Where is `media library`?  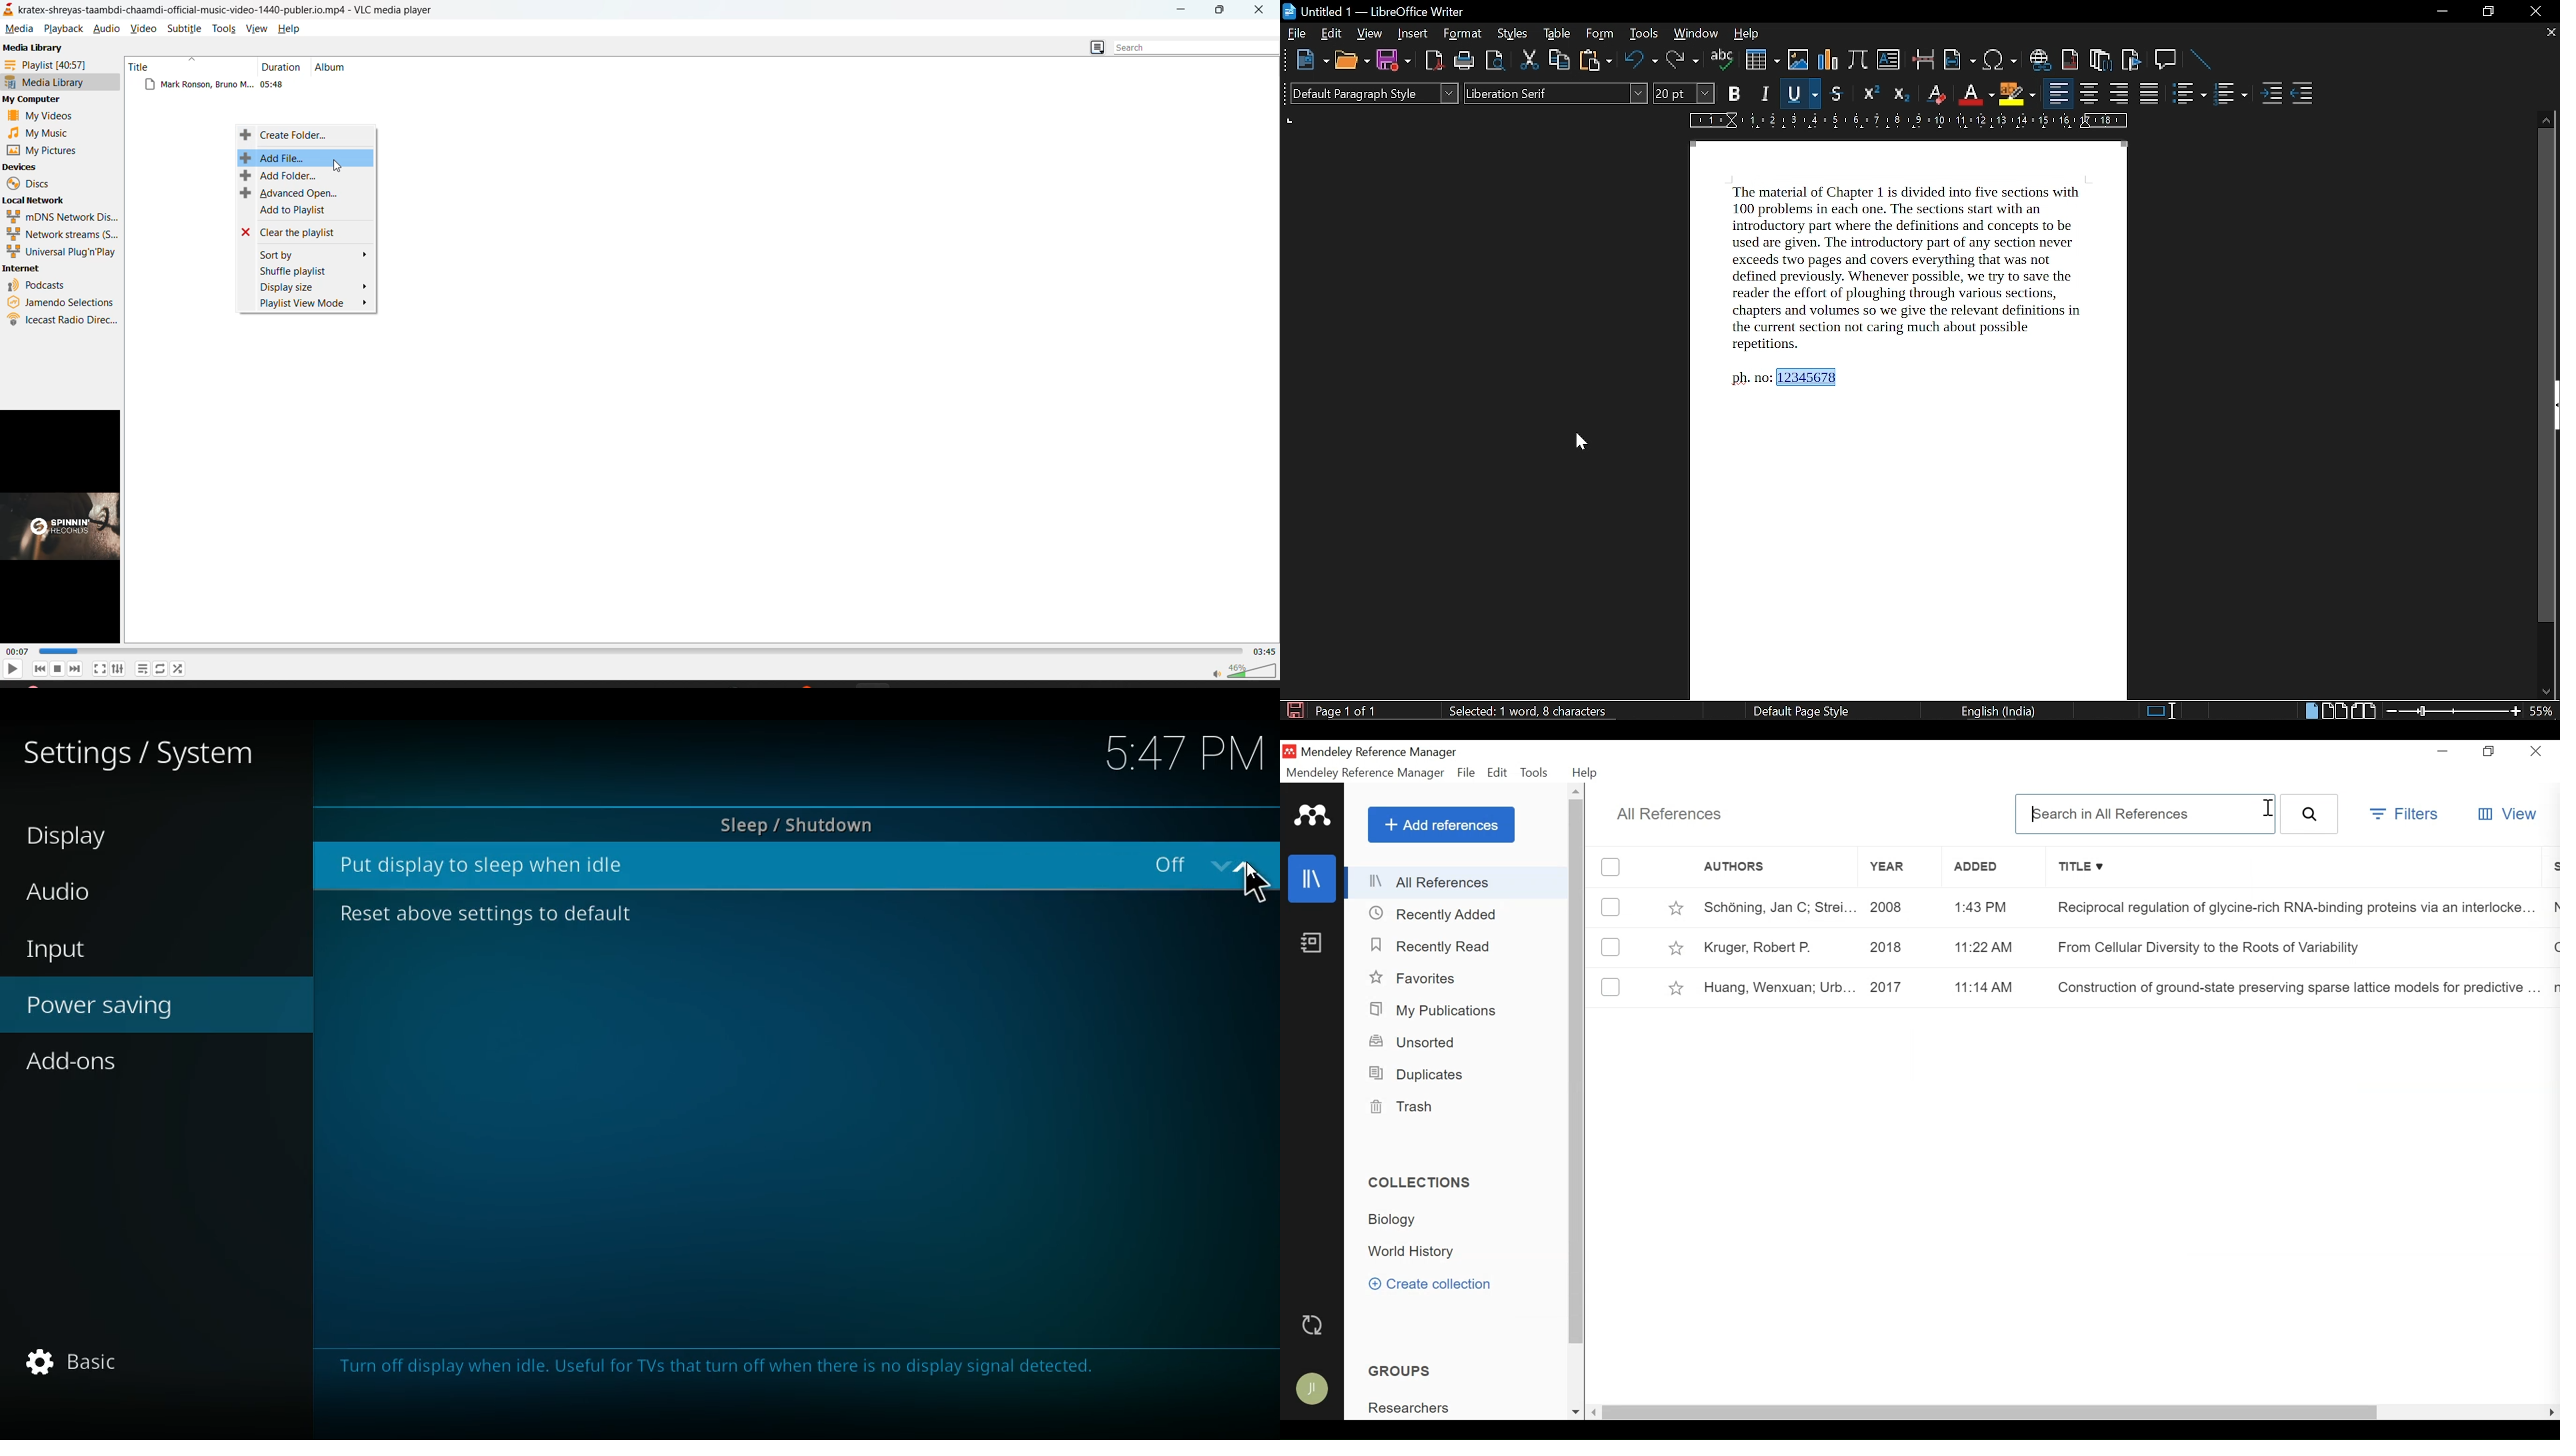
media library is located at coordinates (47, 83).